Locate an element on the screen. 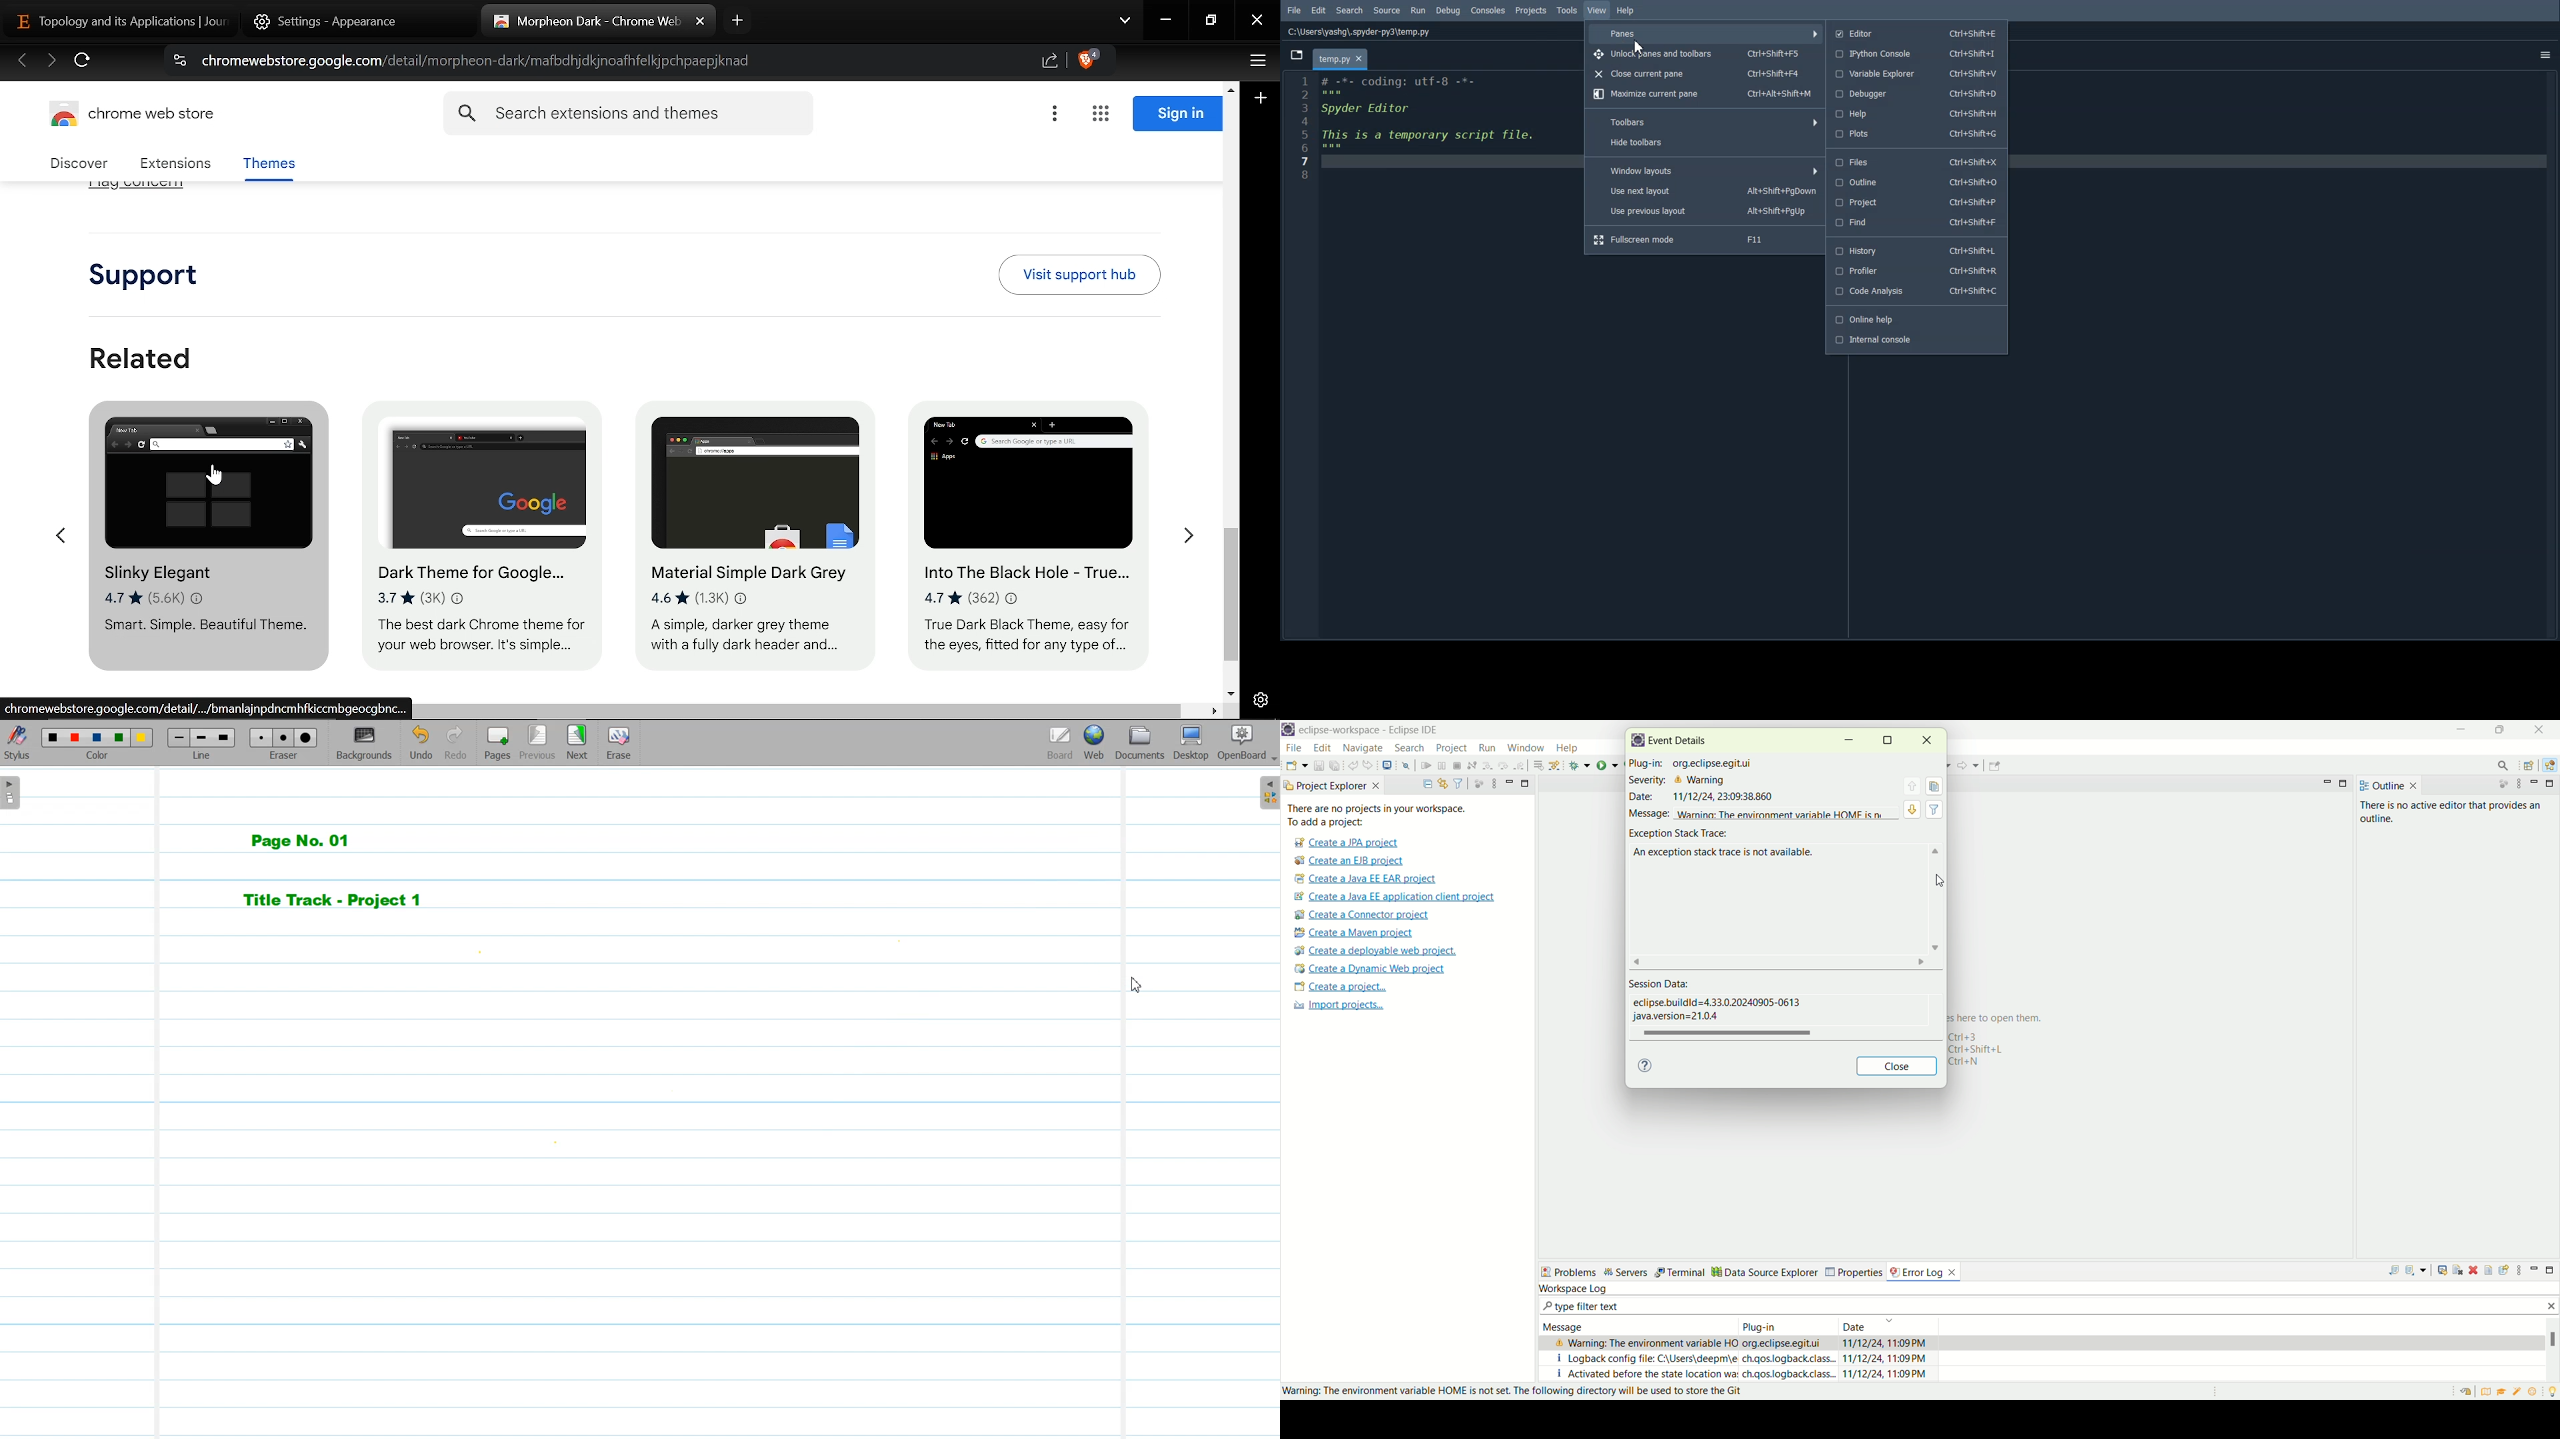 The width and height of the screenshot is (2576, 1456). Plot is located at coordinates (1917, 134).